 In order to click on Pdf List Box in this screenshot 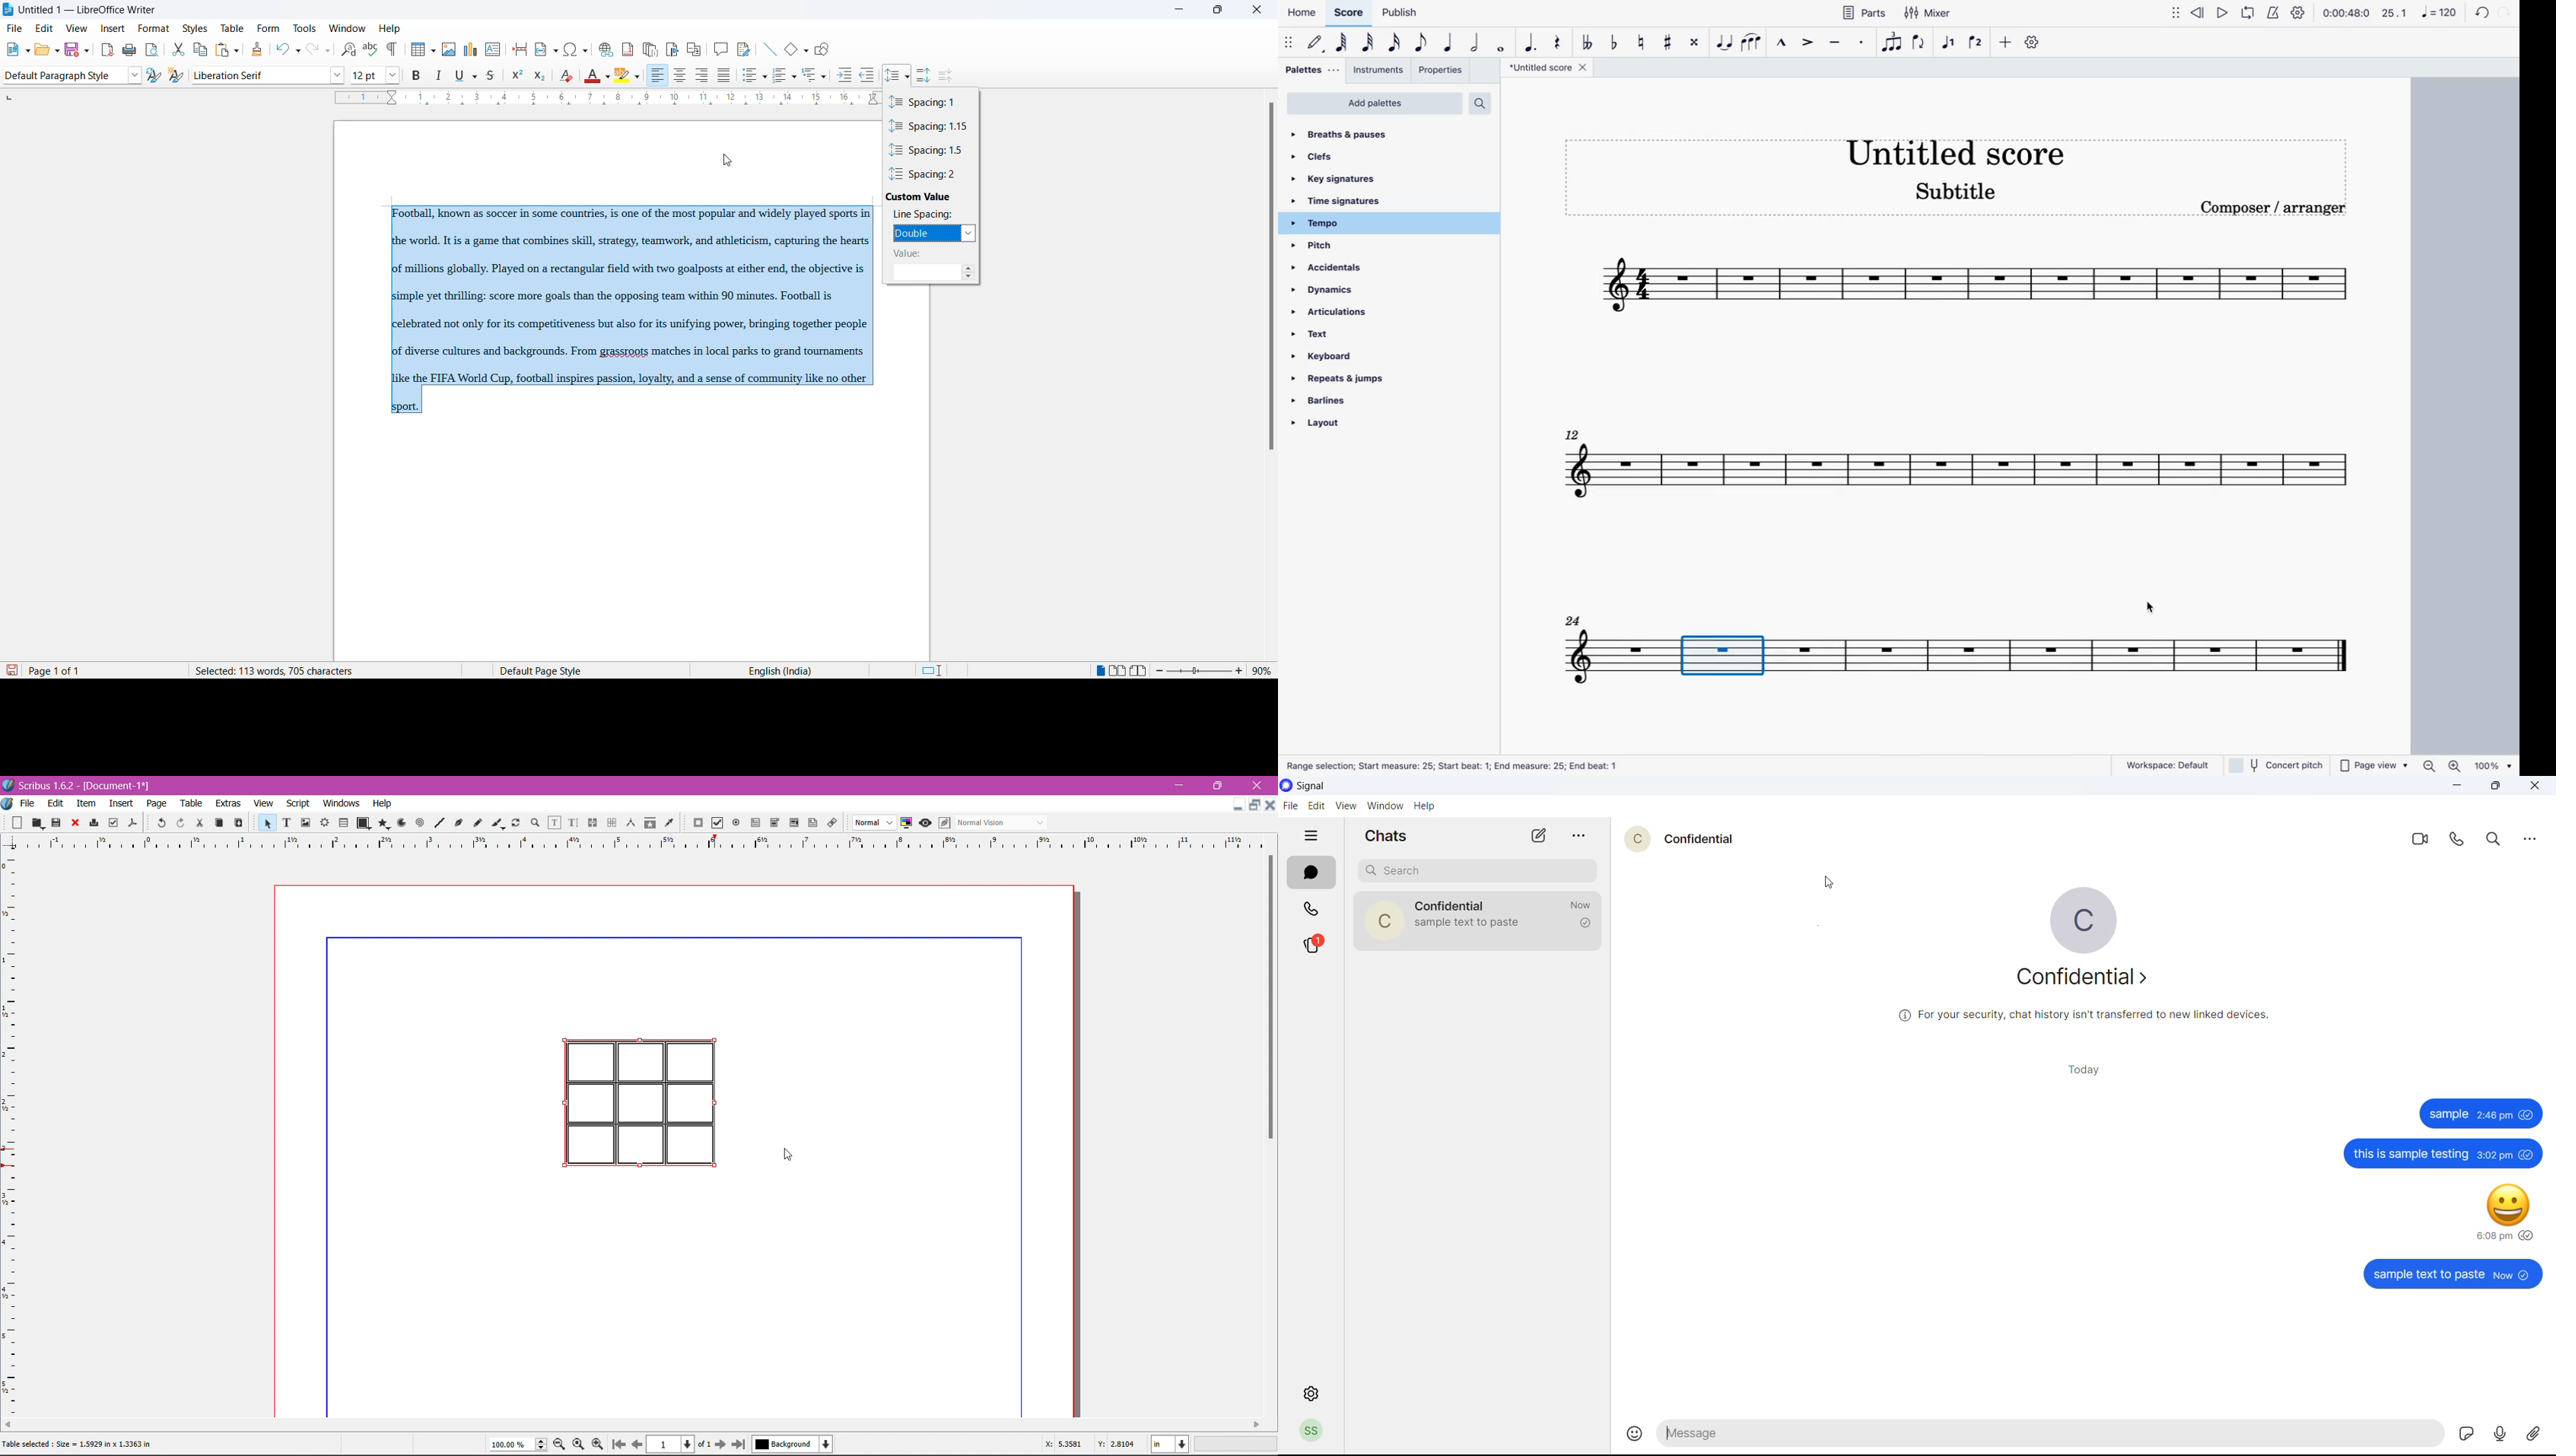, I will do `click(792, 823)`.